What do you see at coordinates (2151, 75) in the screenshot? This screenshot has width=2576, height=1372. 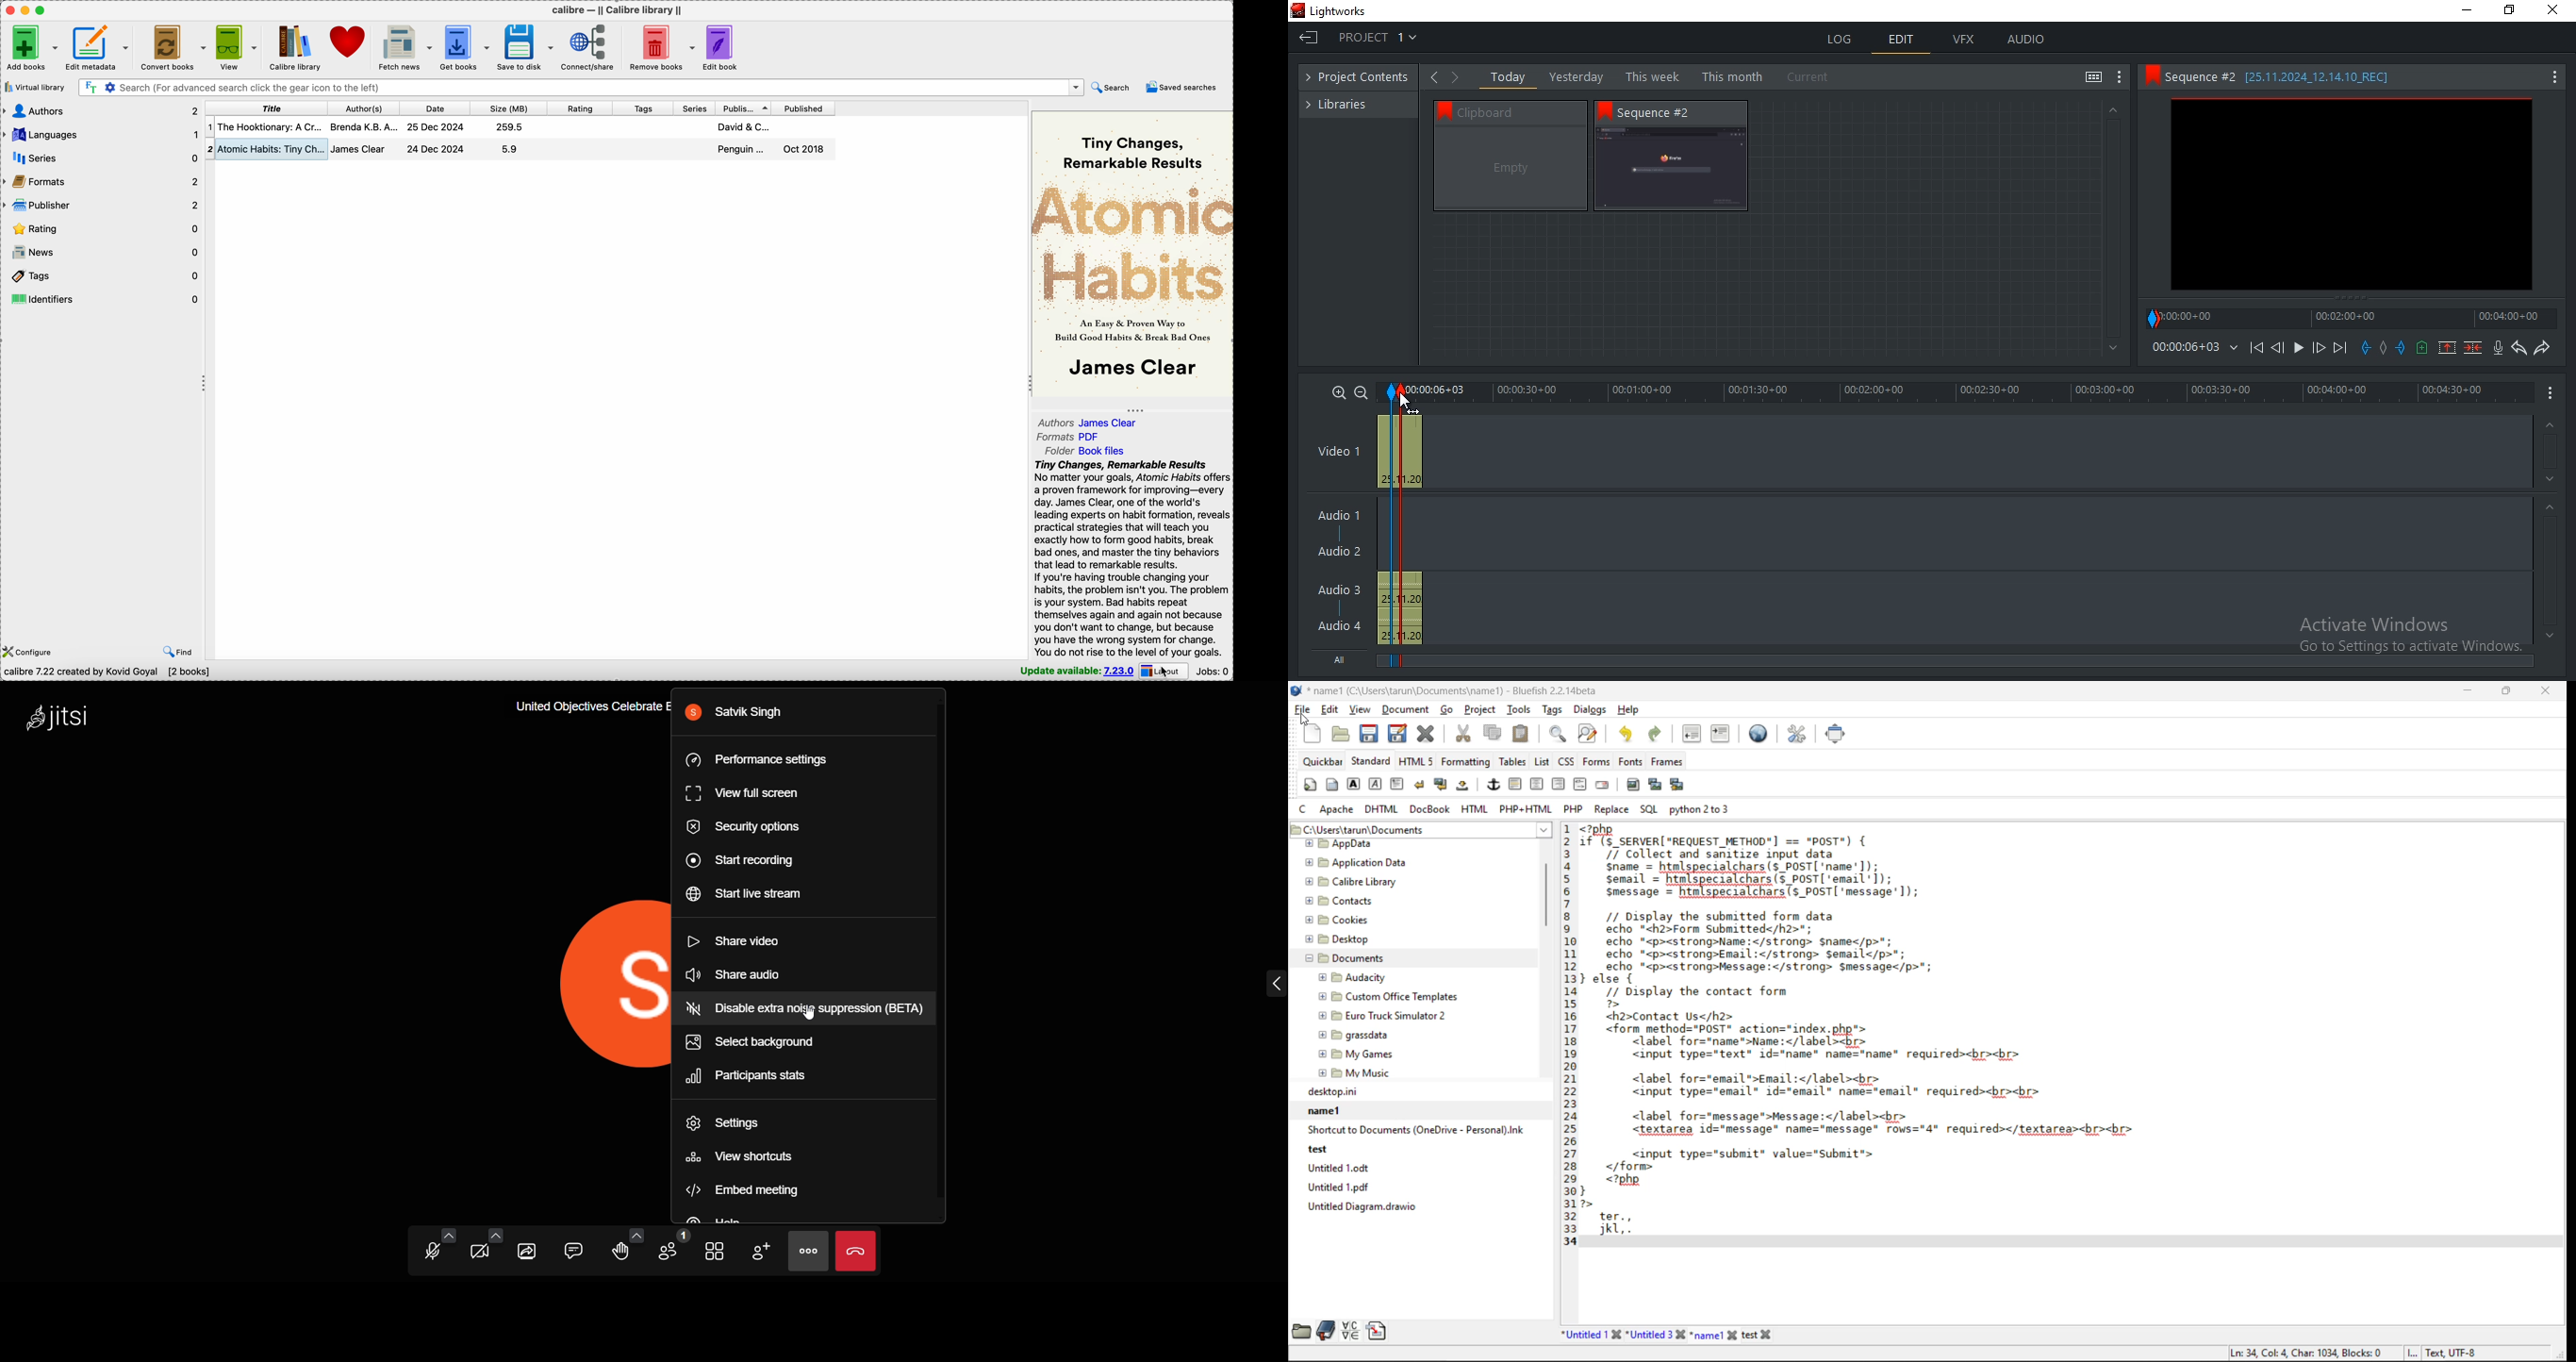 I see `Bookmark icon` at bounding box center [2151, 75].